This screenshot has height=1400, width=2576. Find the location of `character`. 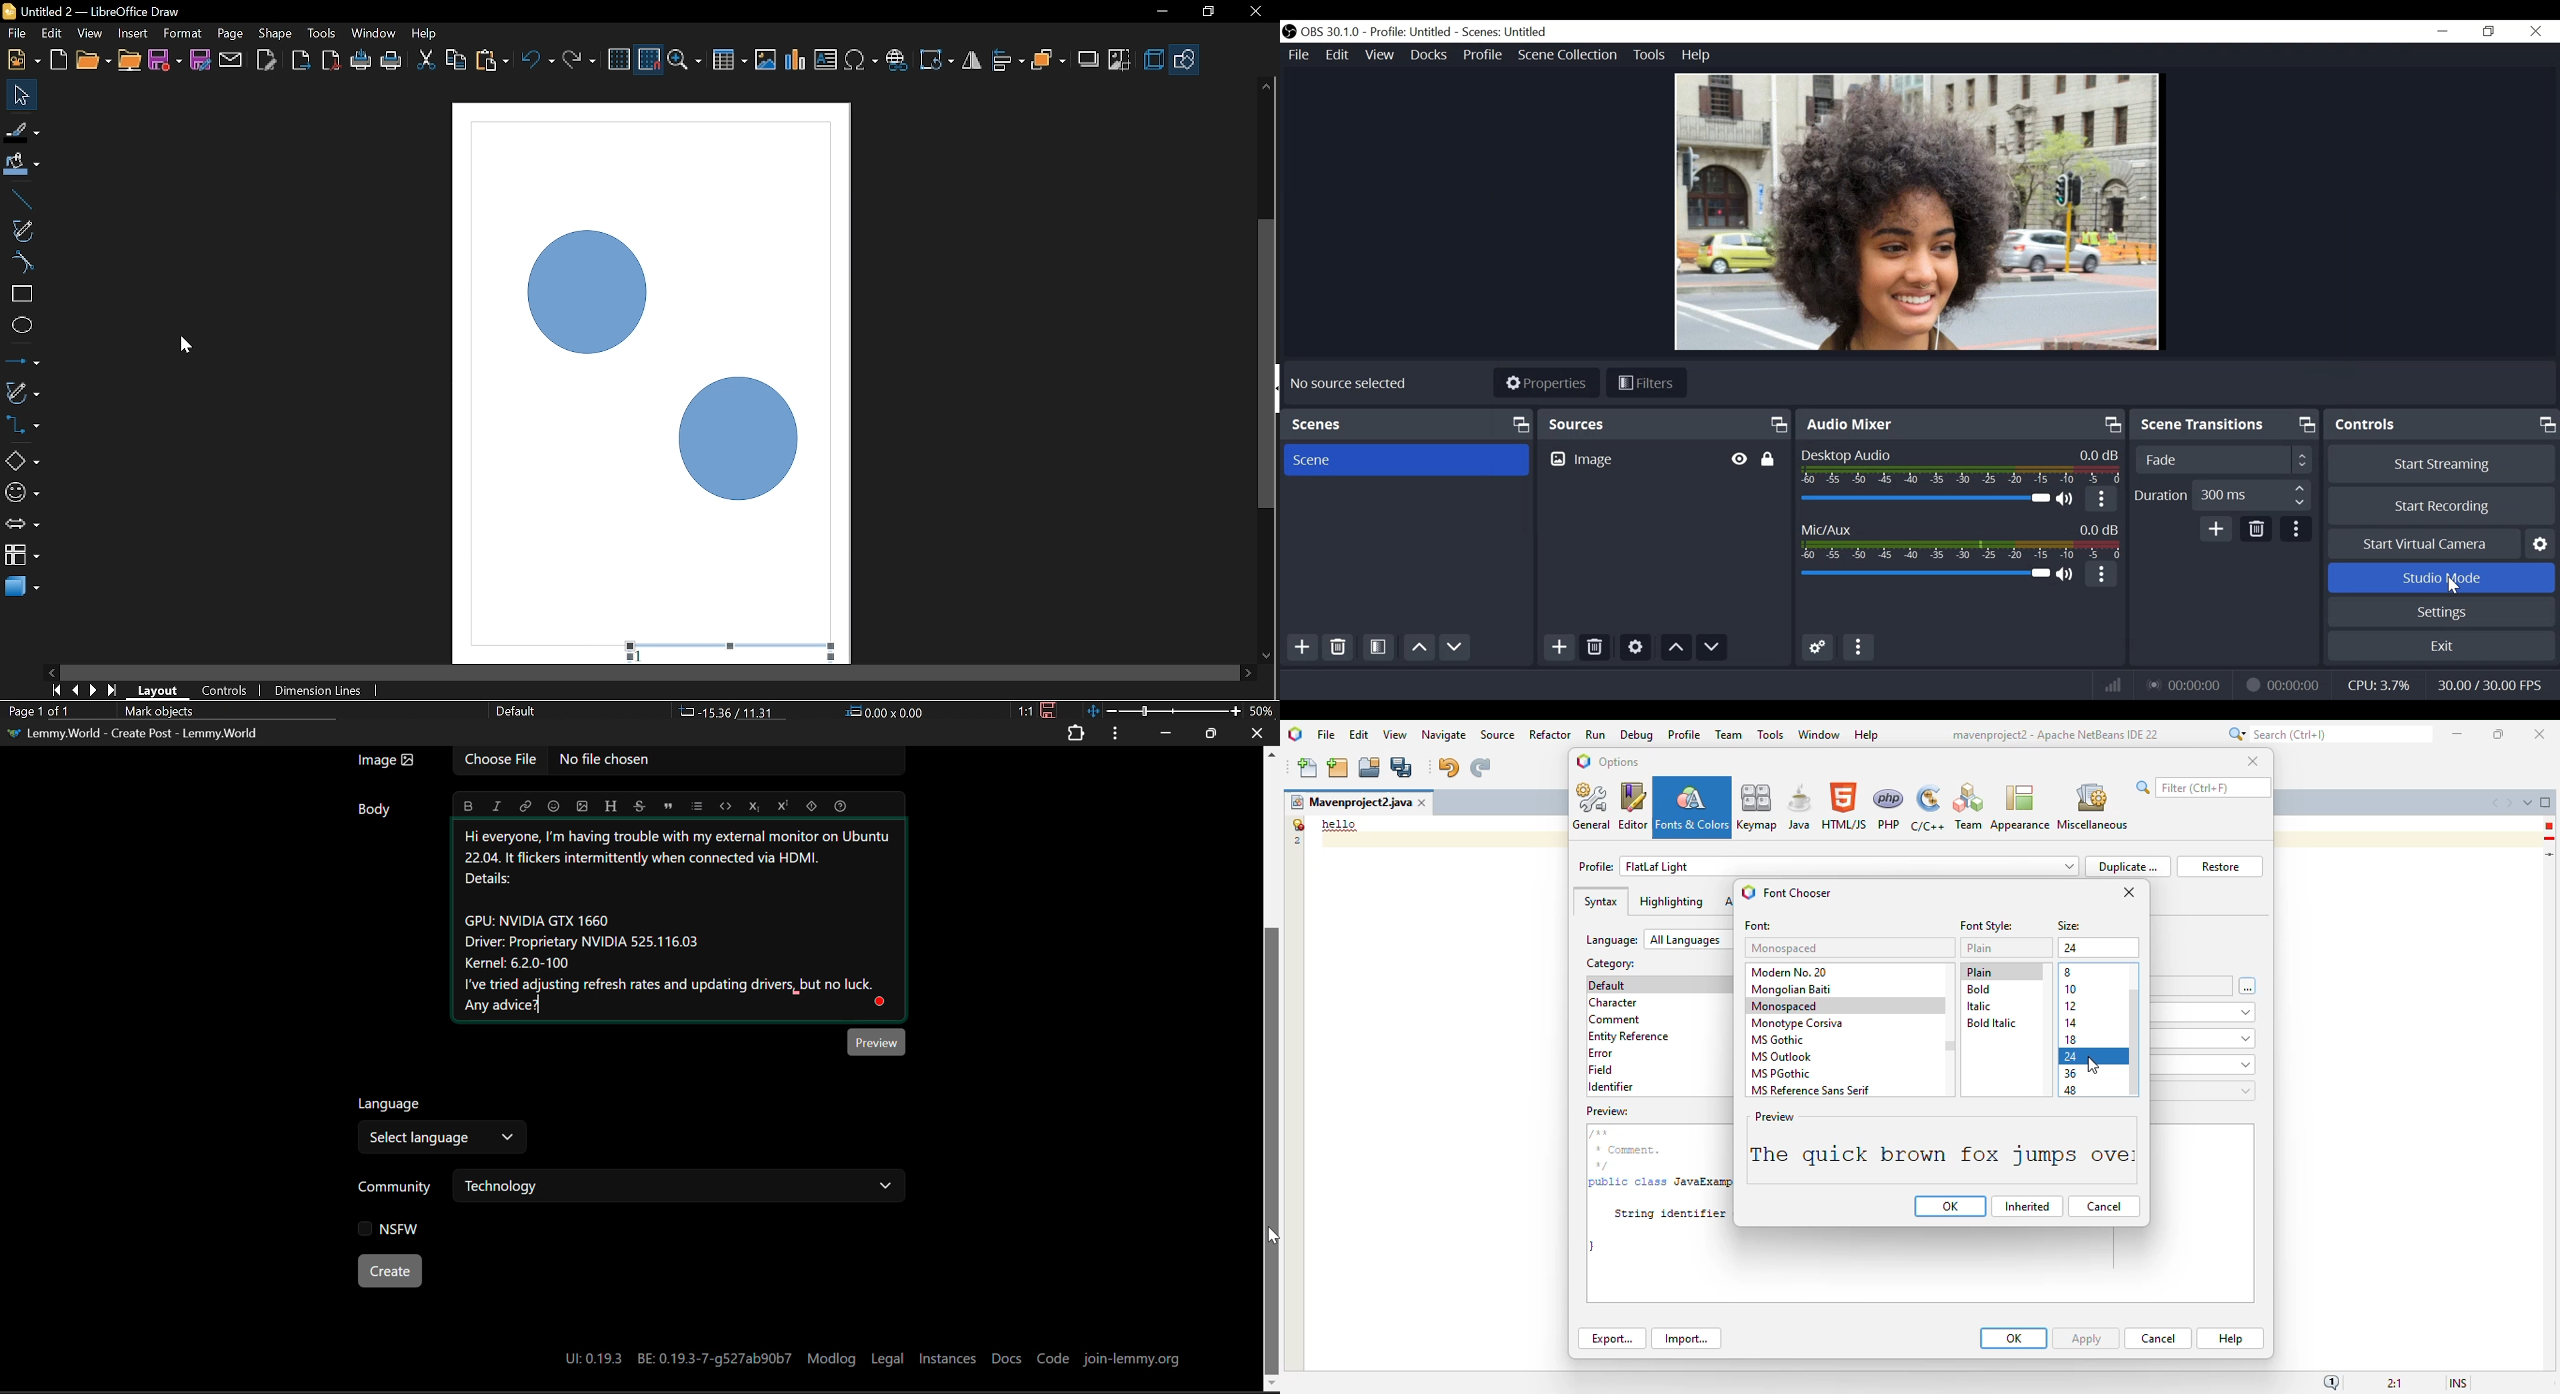

character is located at coordinates (1613, 1003).